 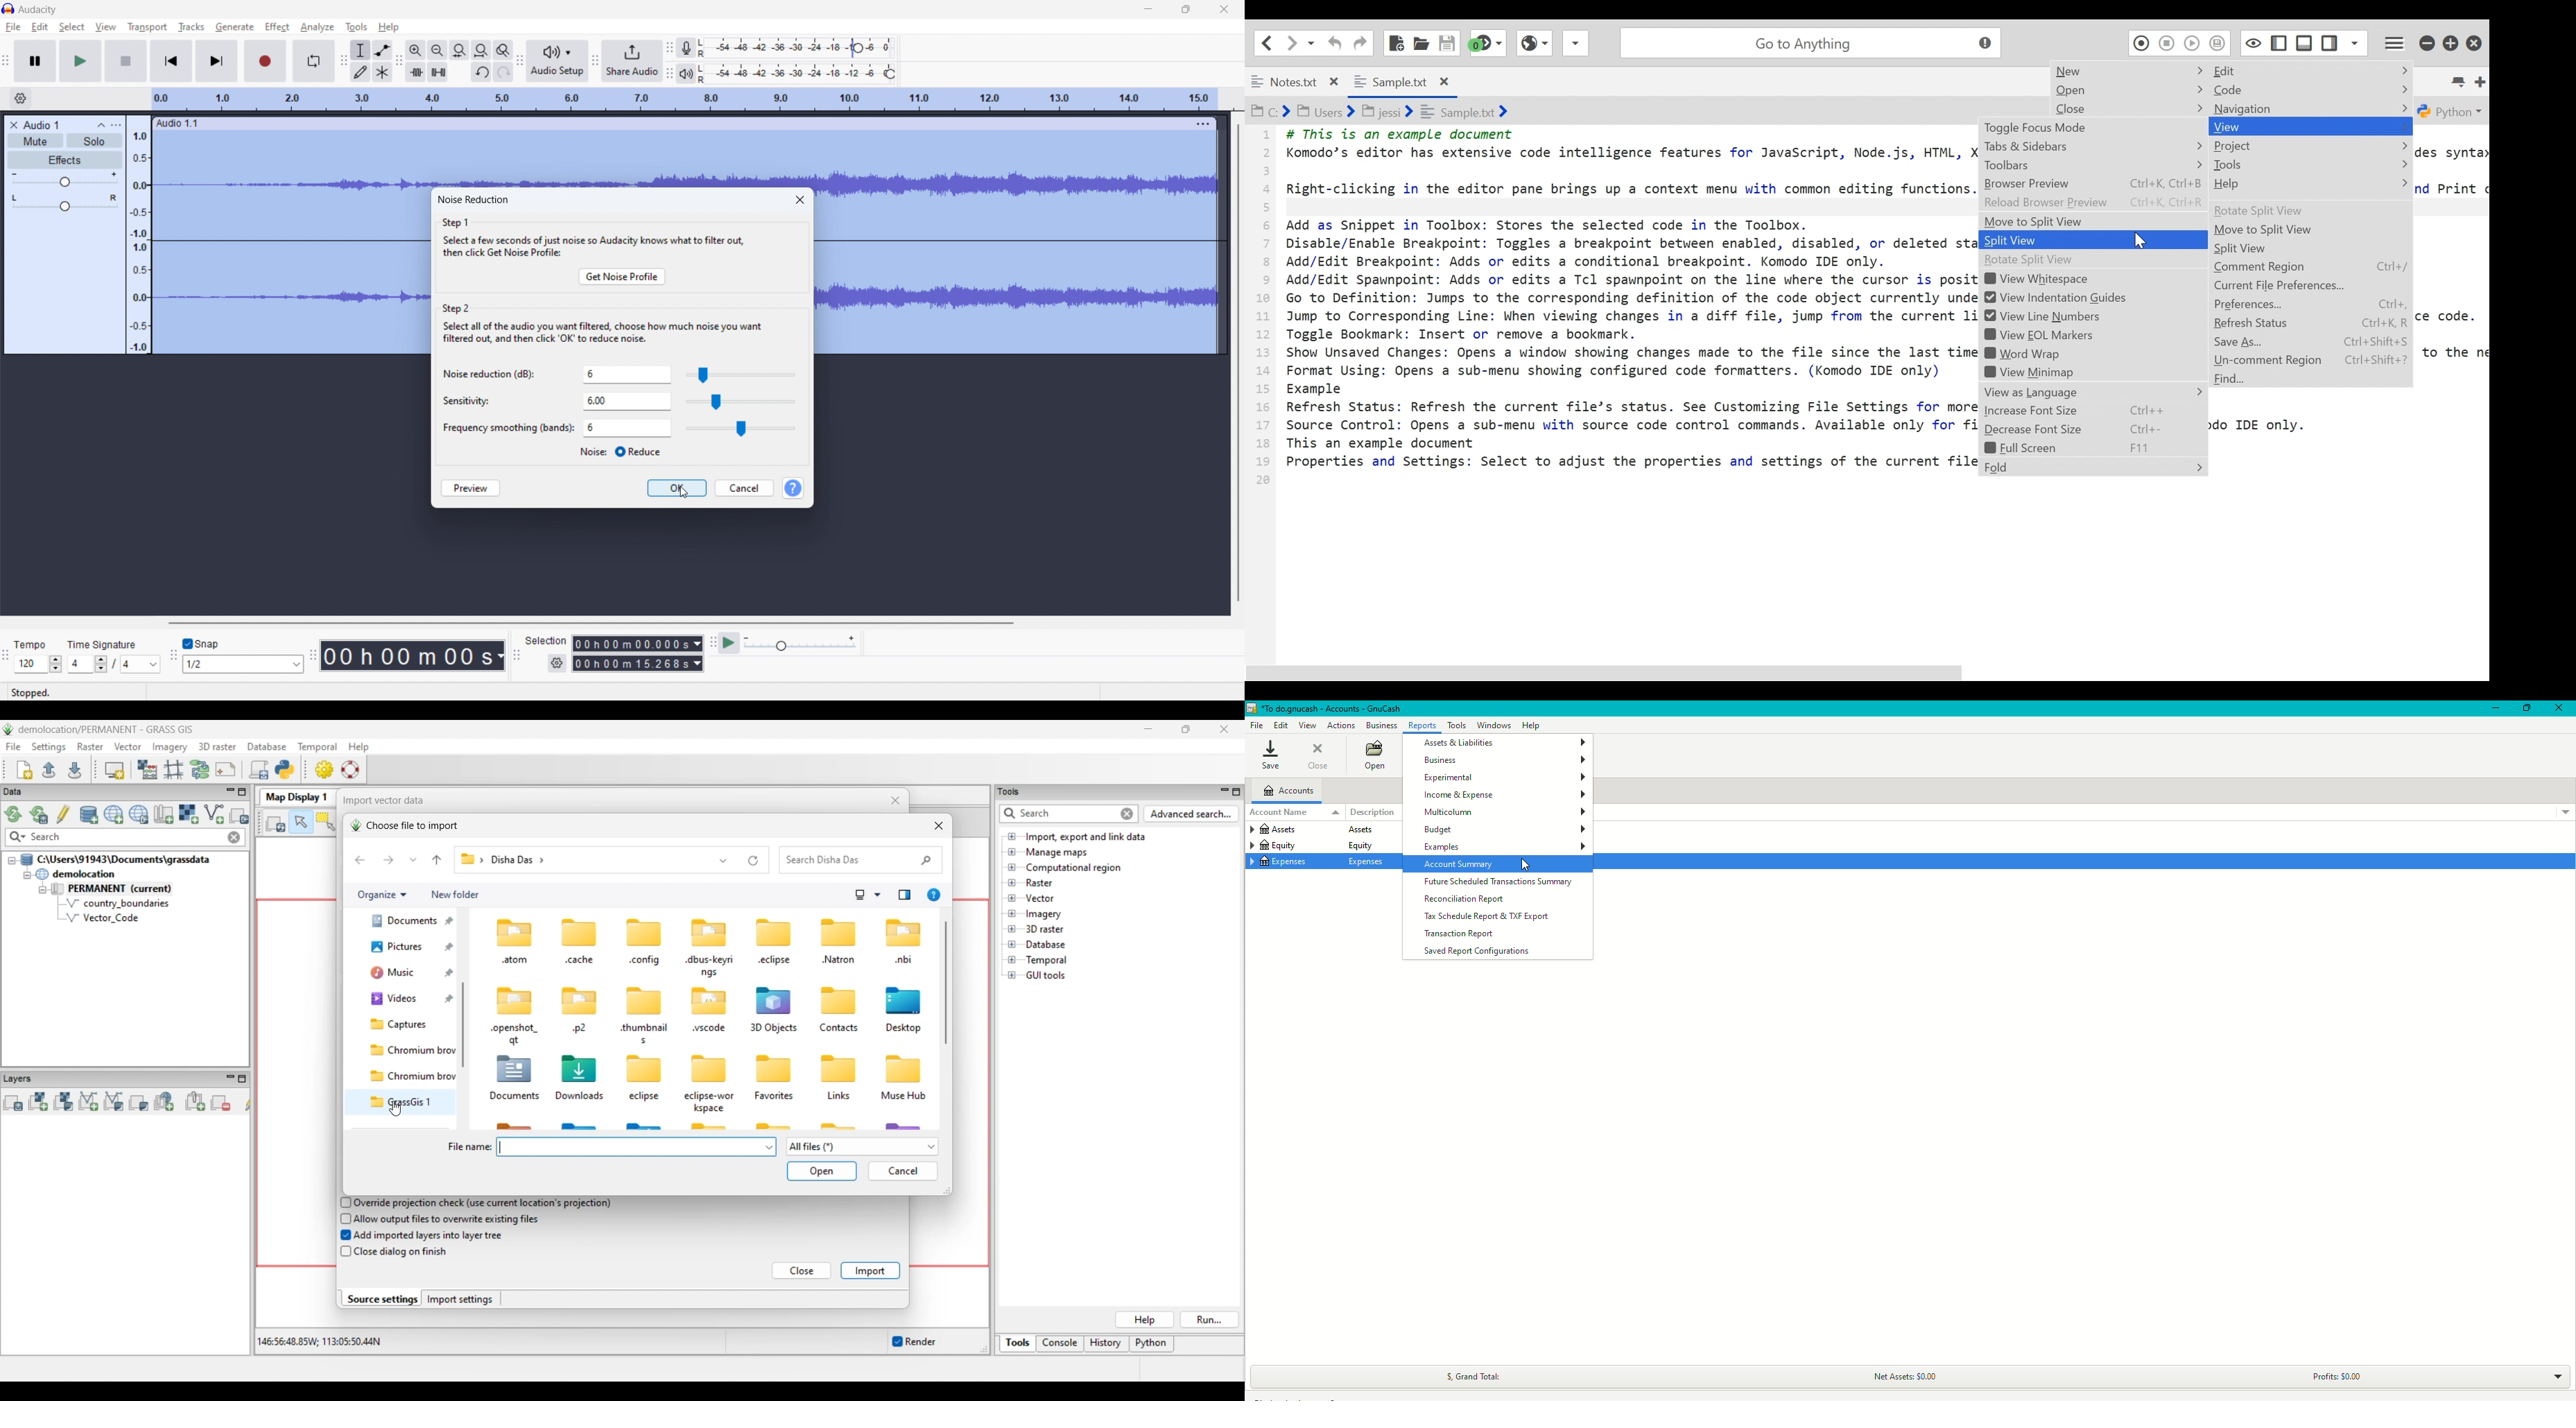 What do you see at coordinates (1292, 43) in the screenshot?
I see `Click to go forward one location` at bounding box center [1292, 43].